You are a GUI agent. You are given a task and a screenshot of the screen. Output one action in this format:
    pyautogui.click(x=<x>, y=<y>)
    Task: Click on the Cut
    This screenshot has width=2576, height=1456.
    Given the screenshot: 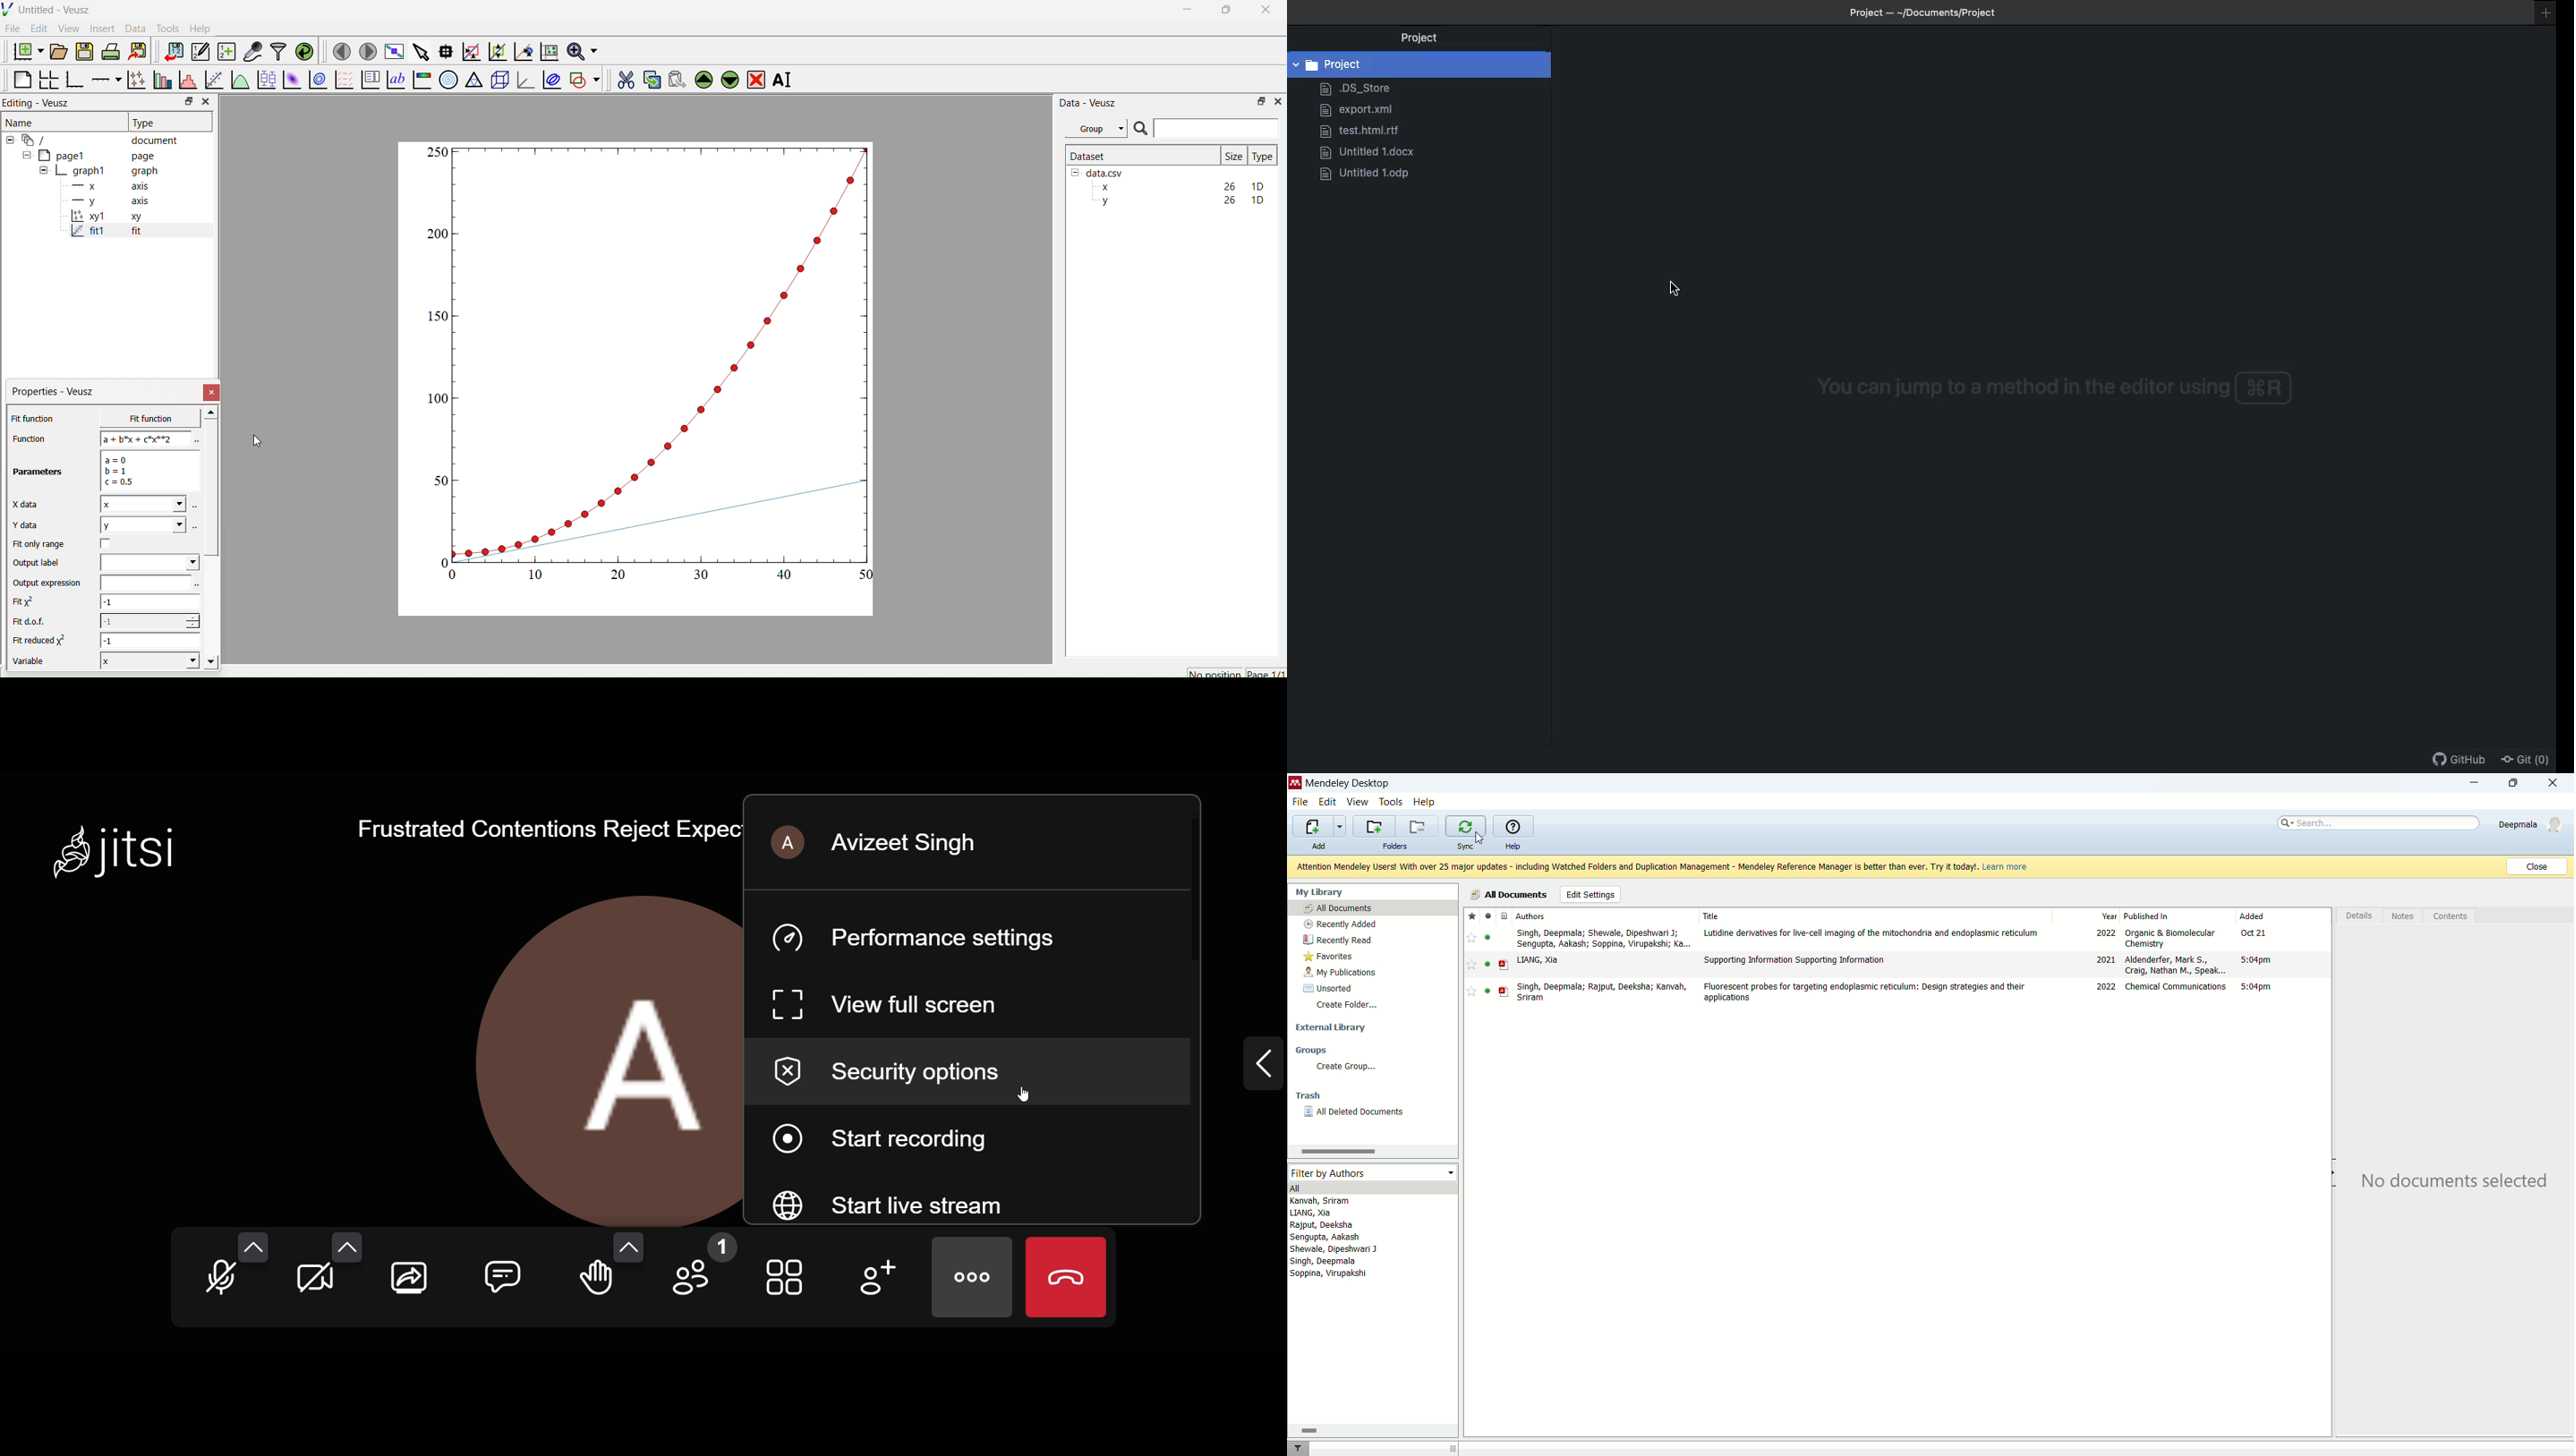 What is the action you would take?
    pyautogui.click(x=621, y=78)
    